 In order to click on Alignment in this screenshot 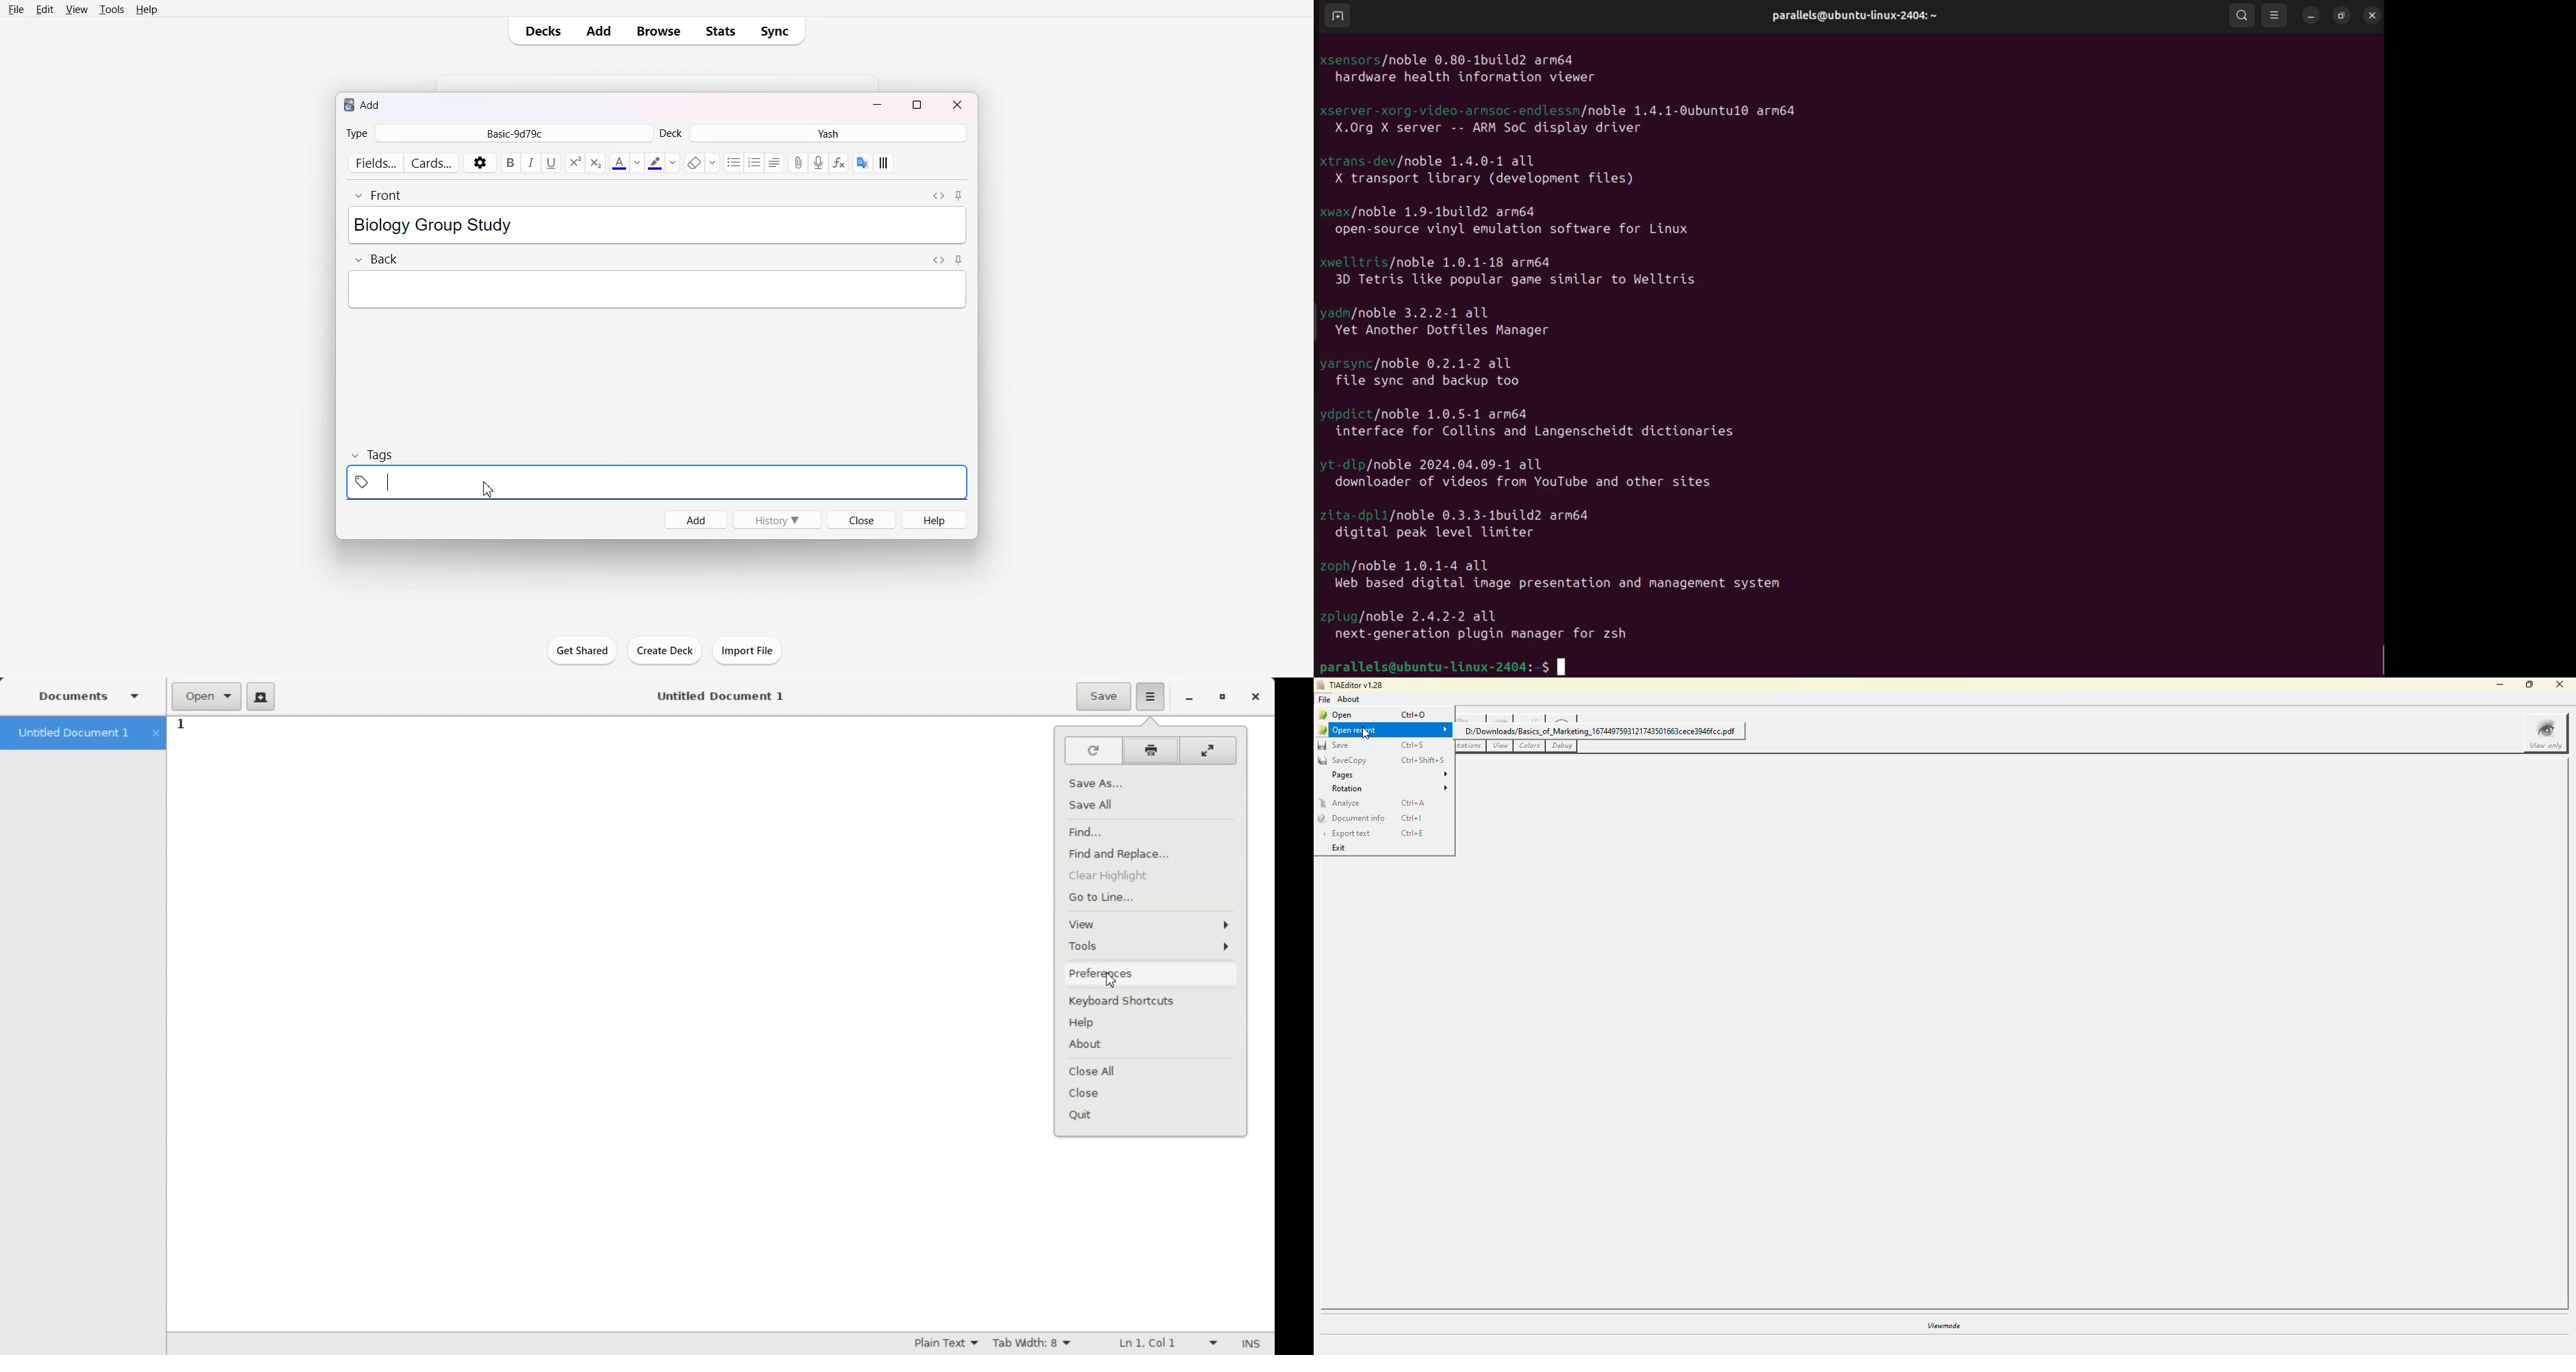, I will do `click(776, 163)`.